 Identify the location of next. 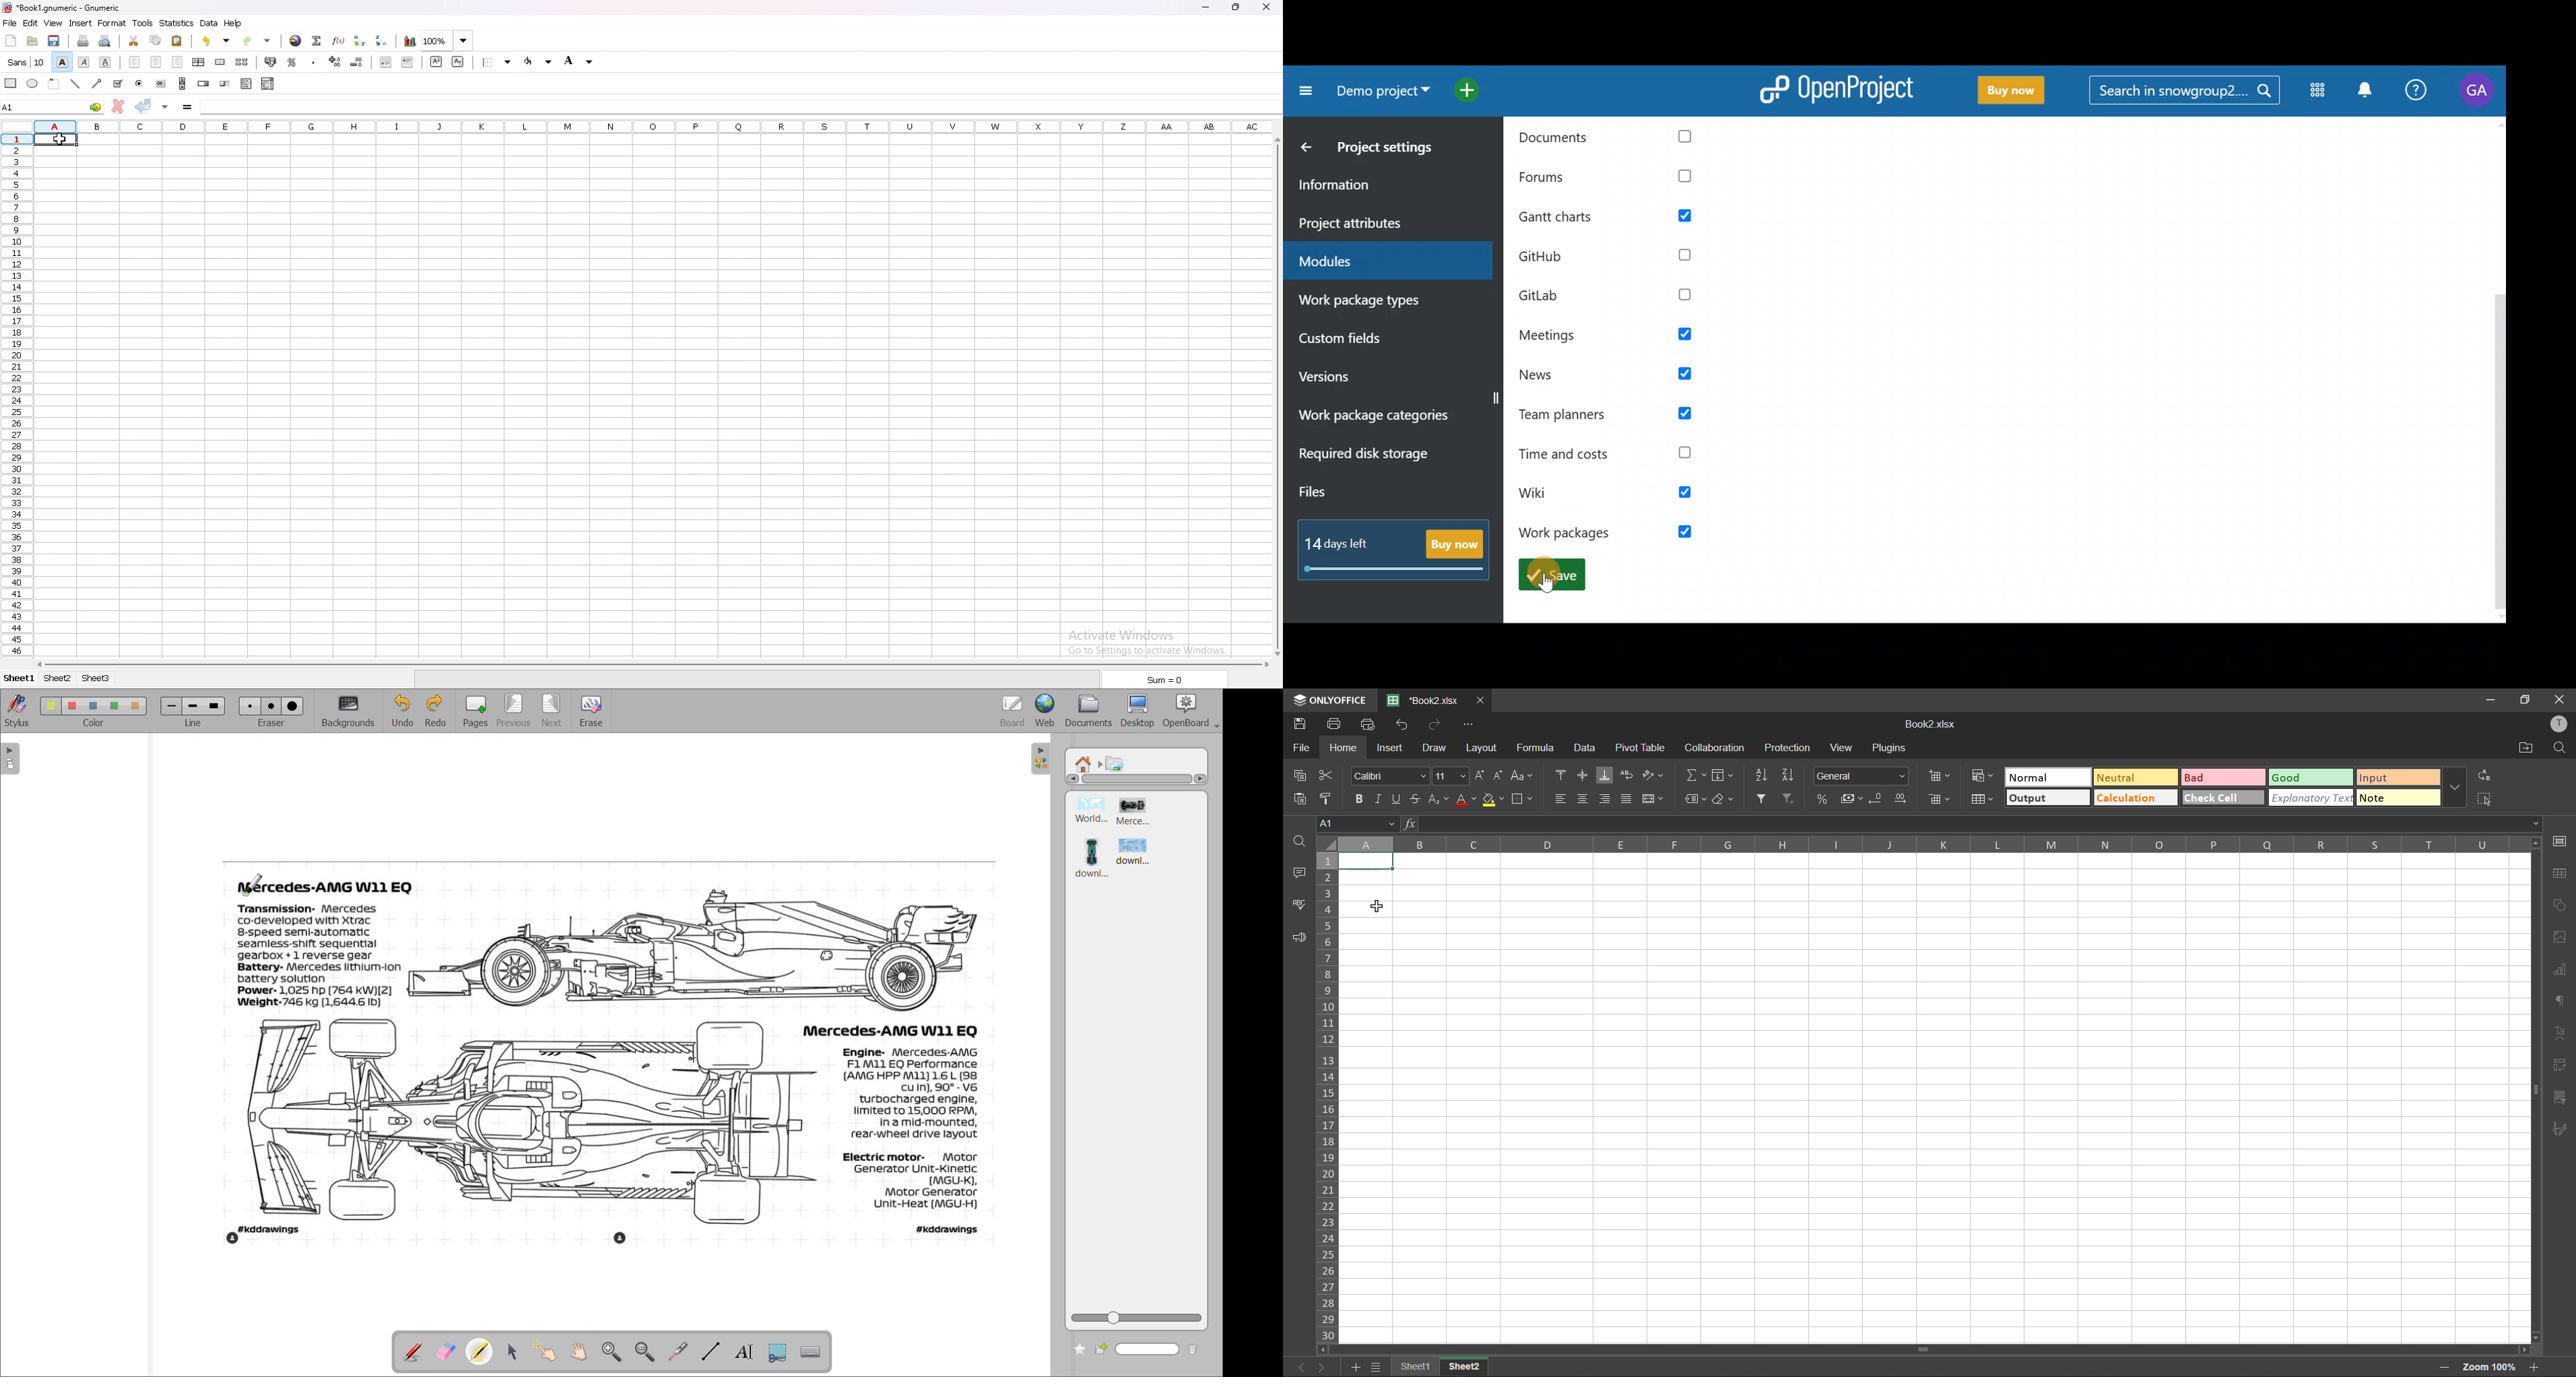
(1325, 1366).